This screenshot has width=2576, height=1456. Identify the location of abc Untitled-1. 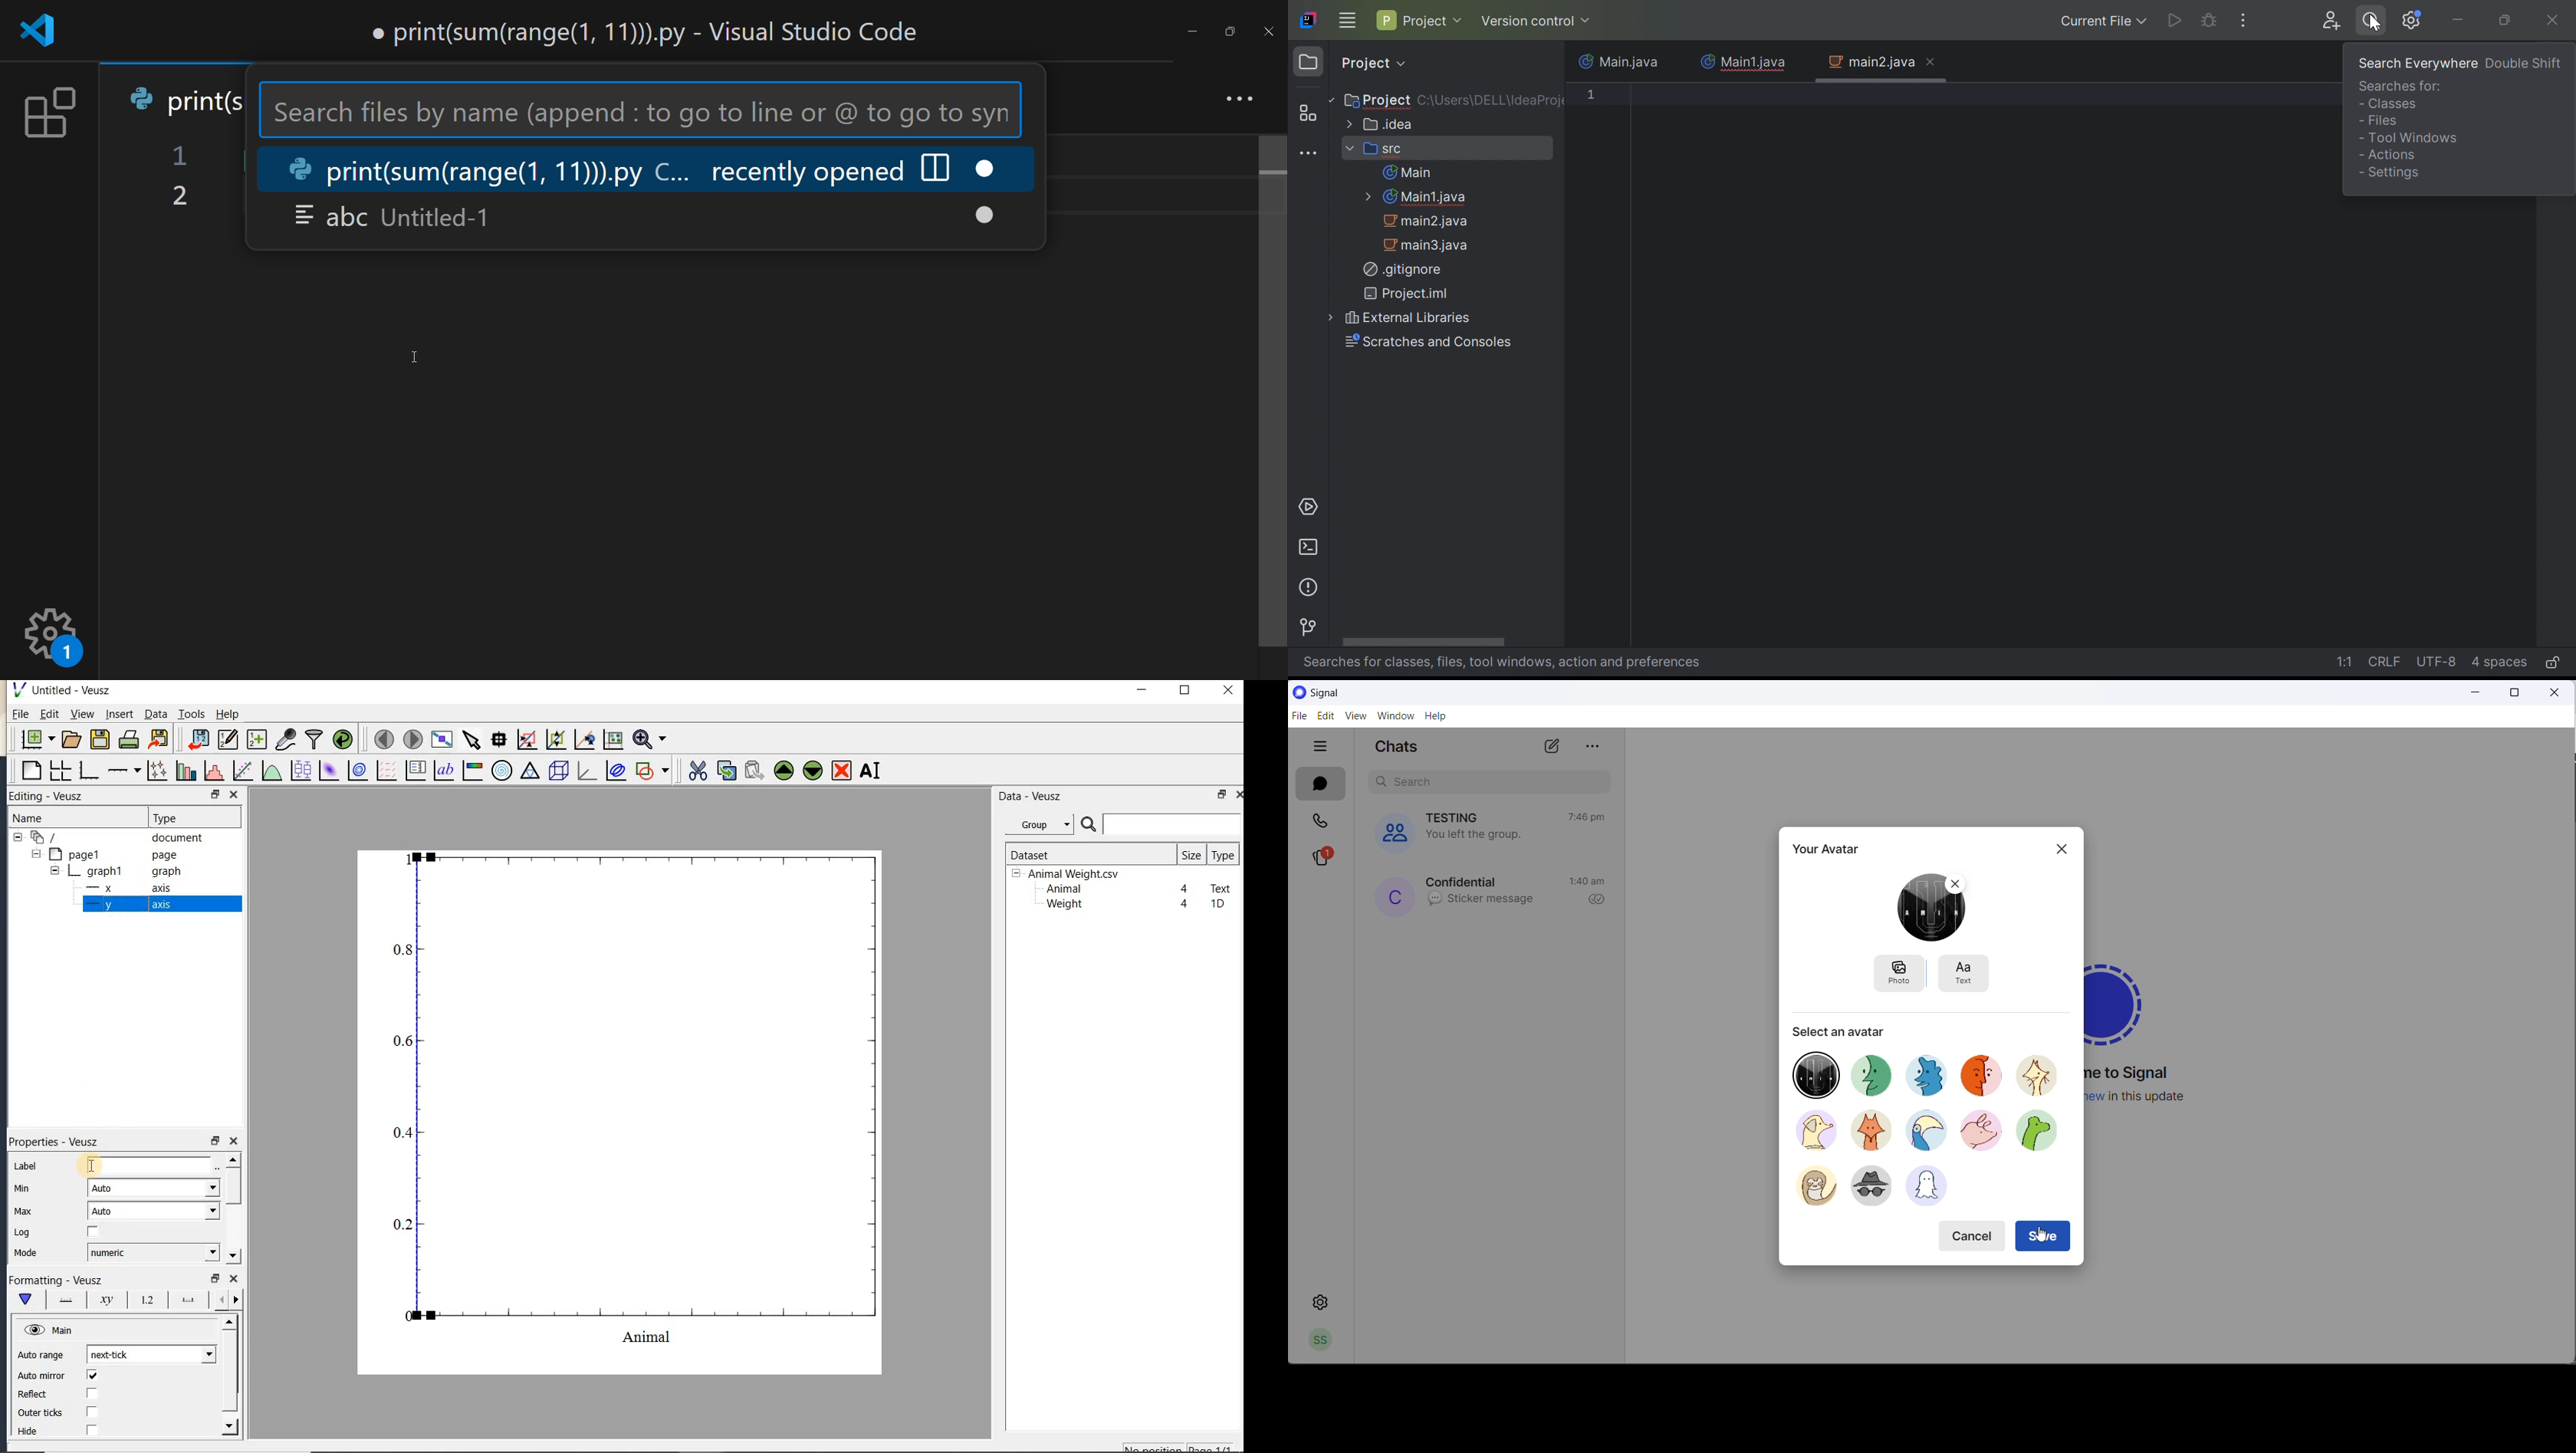
(393, 218).